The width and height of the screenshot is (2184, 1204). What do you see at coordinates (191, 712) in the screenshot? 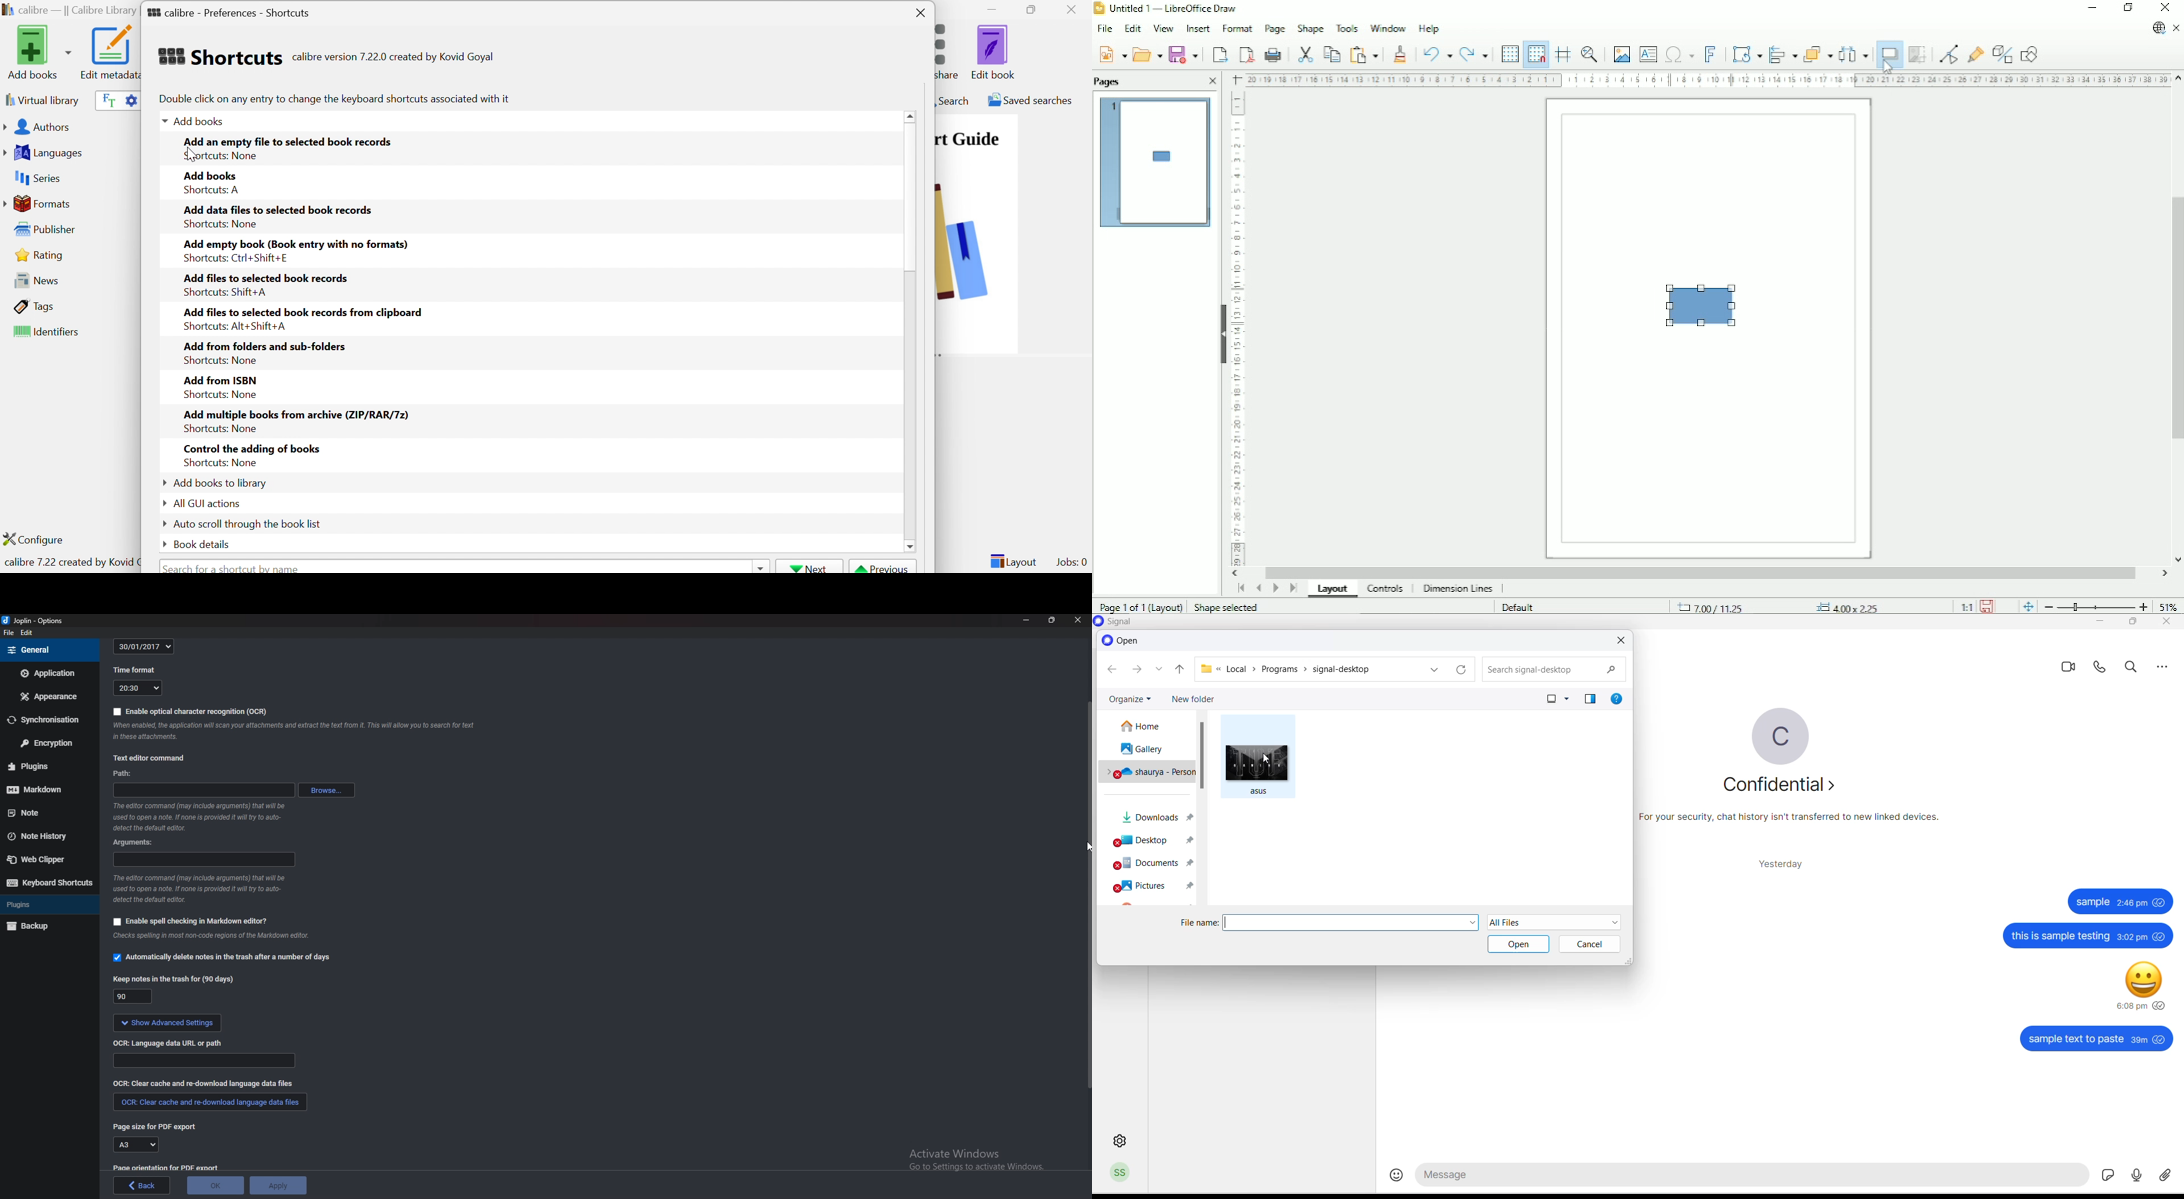
I see `Enable O C R` at bounding box center [191, 712].